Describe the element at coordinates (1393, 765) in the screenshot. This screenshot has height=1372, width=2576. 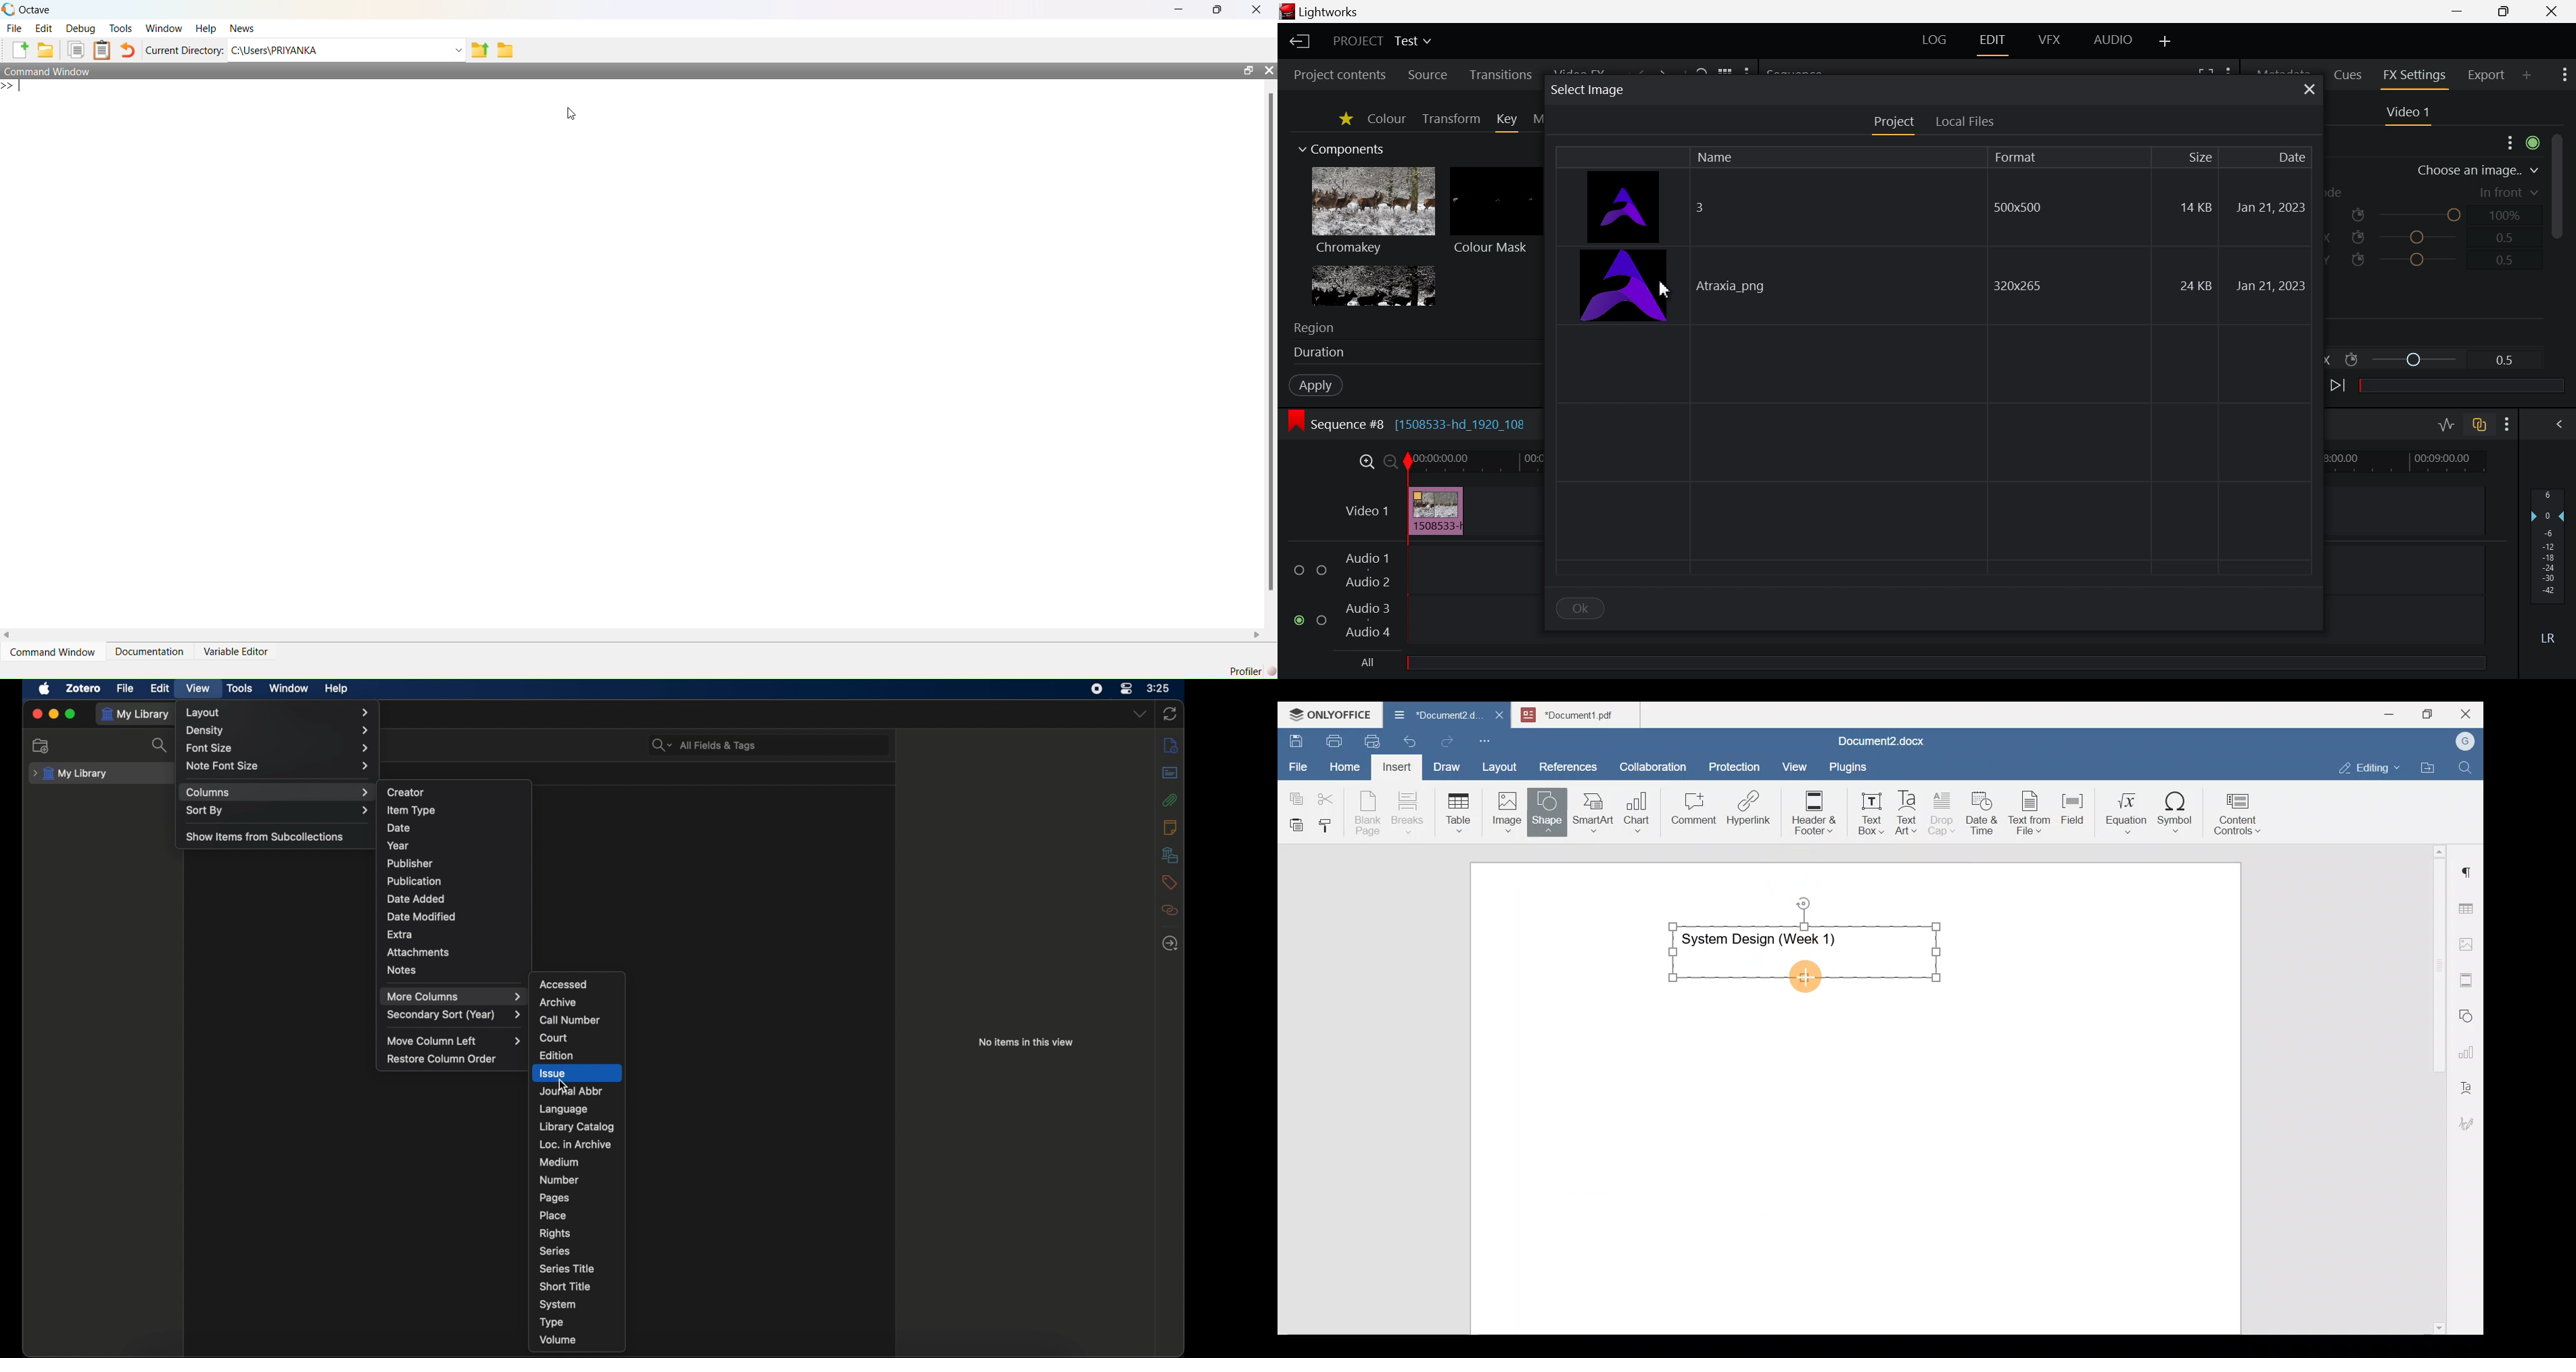
I see `Insert` at that location.